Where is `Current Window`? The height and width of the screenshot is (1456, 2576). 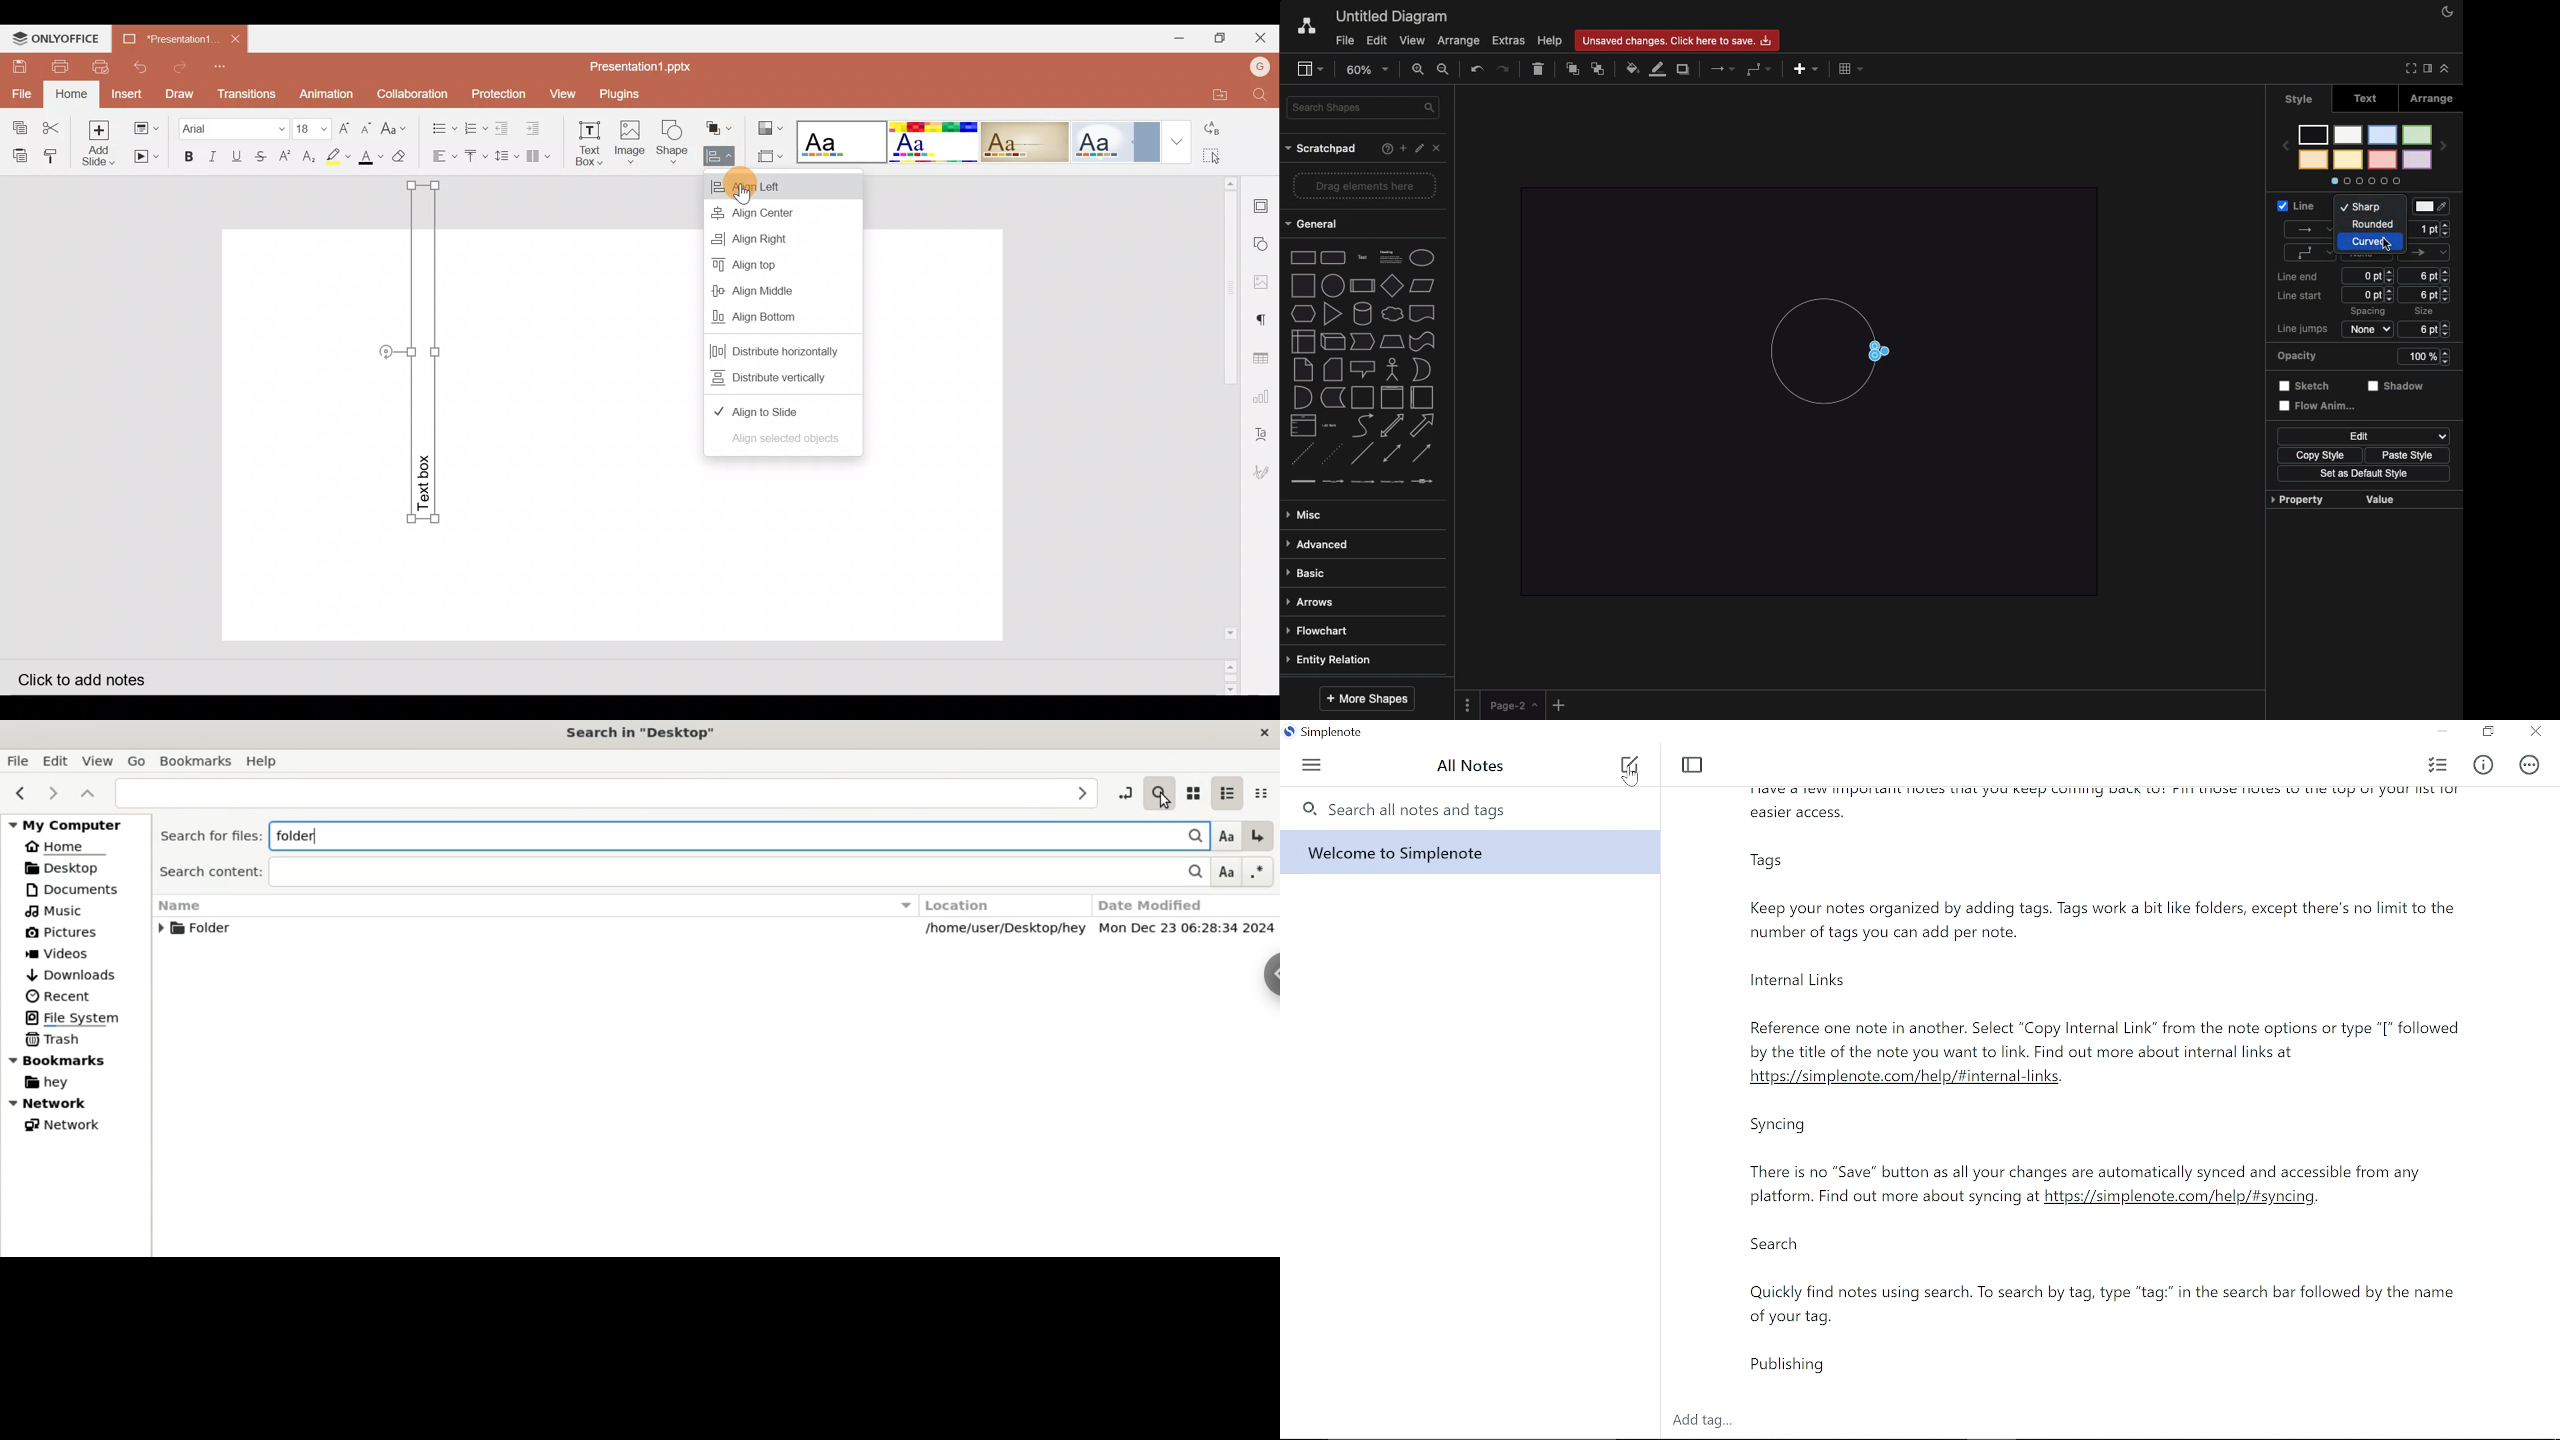 Current Window is located at coordinates (1322, 734).